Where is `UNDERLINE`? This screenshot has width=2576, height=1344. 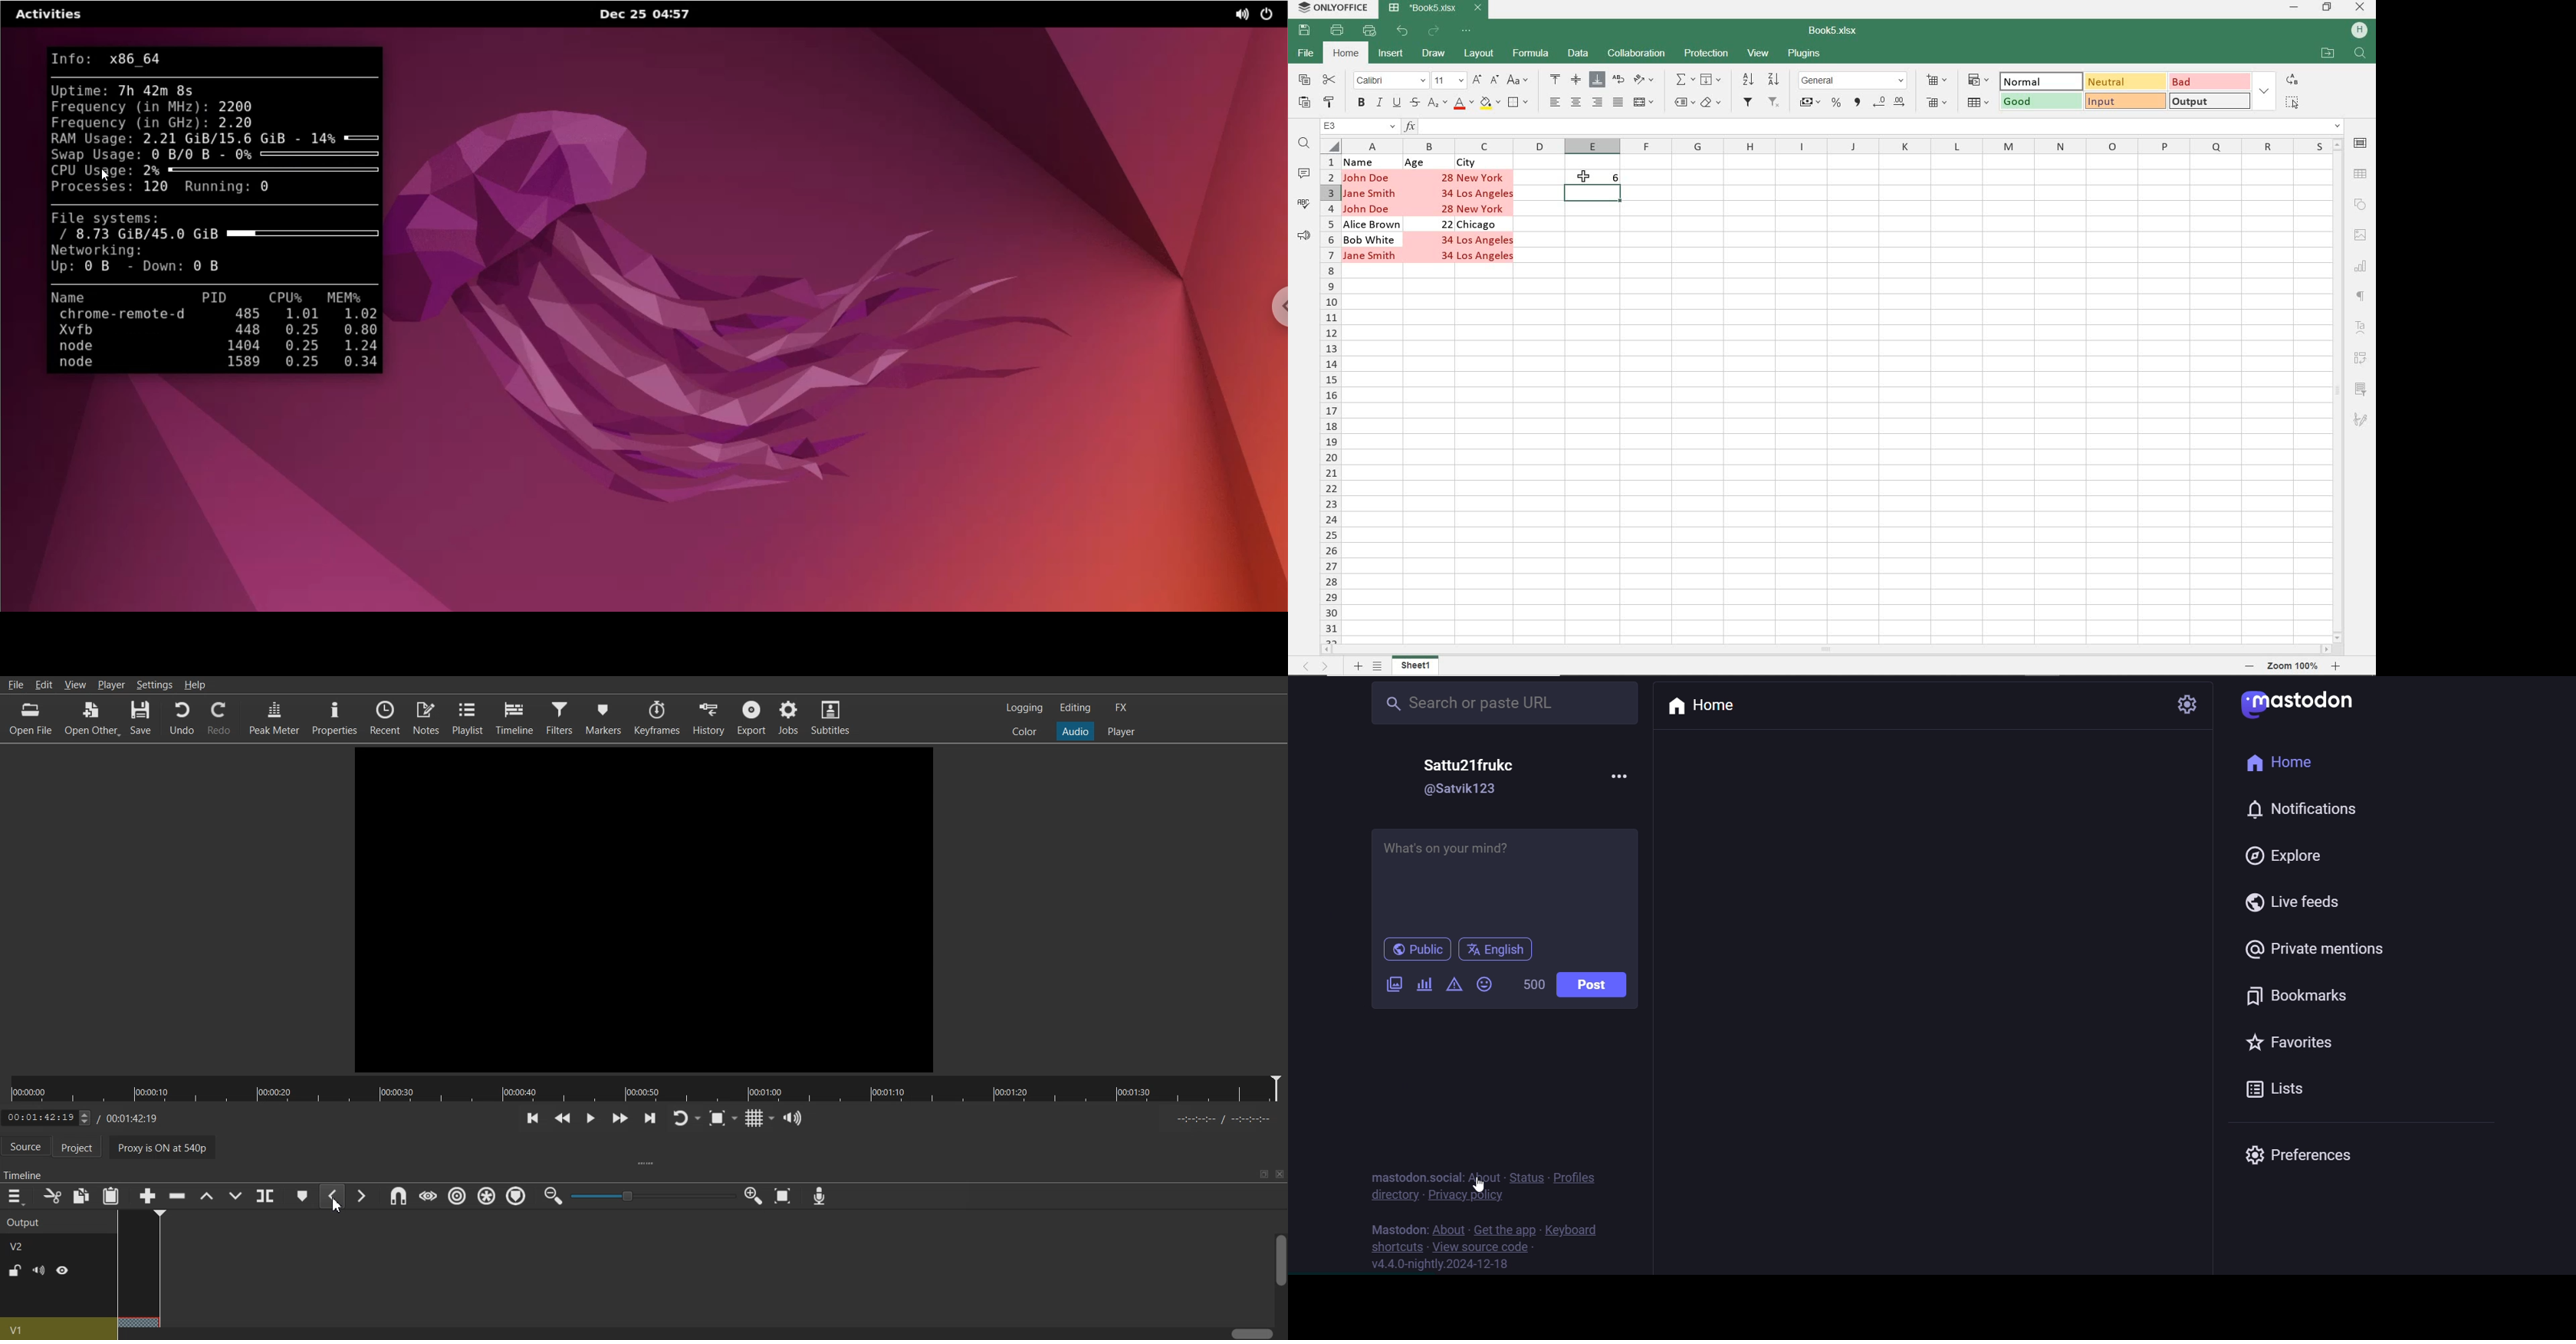 UNDERLINE is located at coordinates (1396, 104).